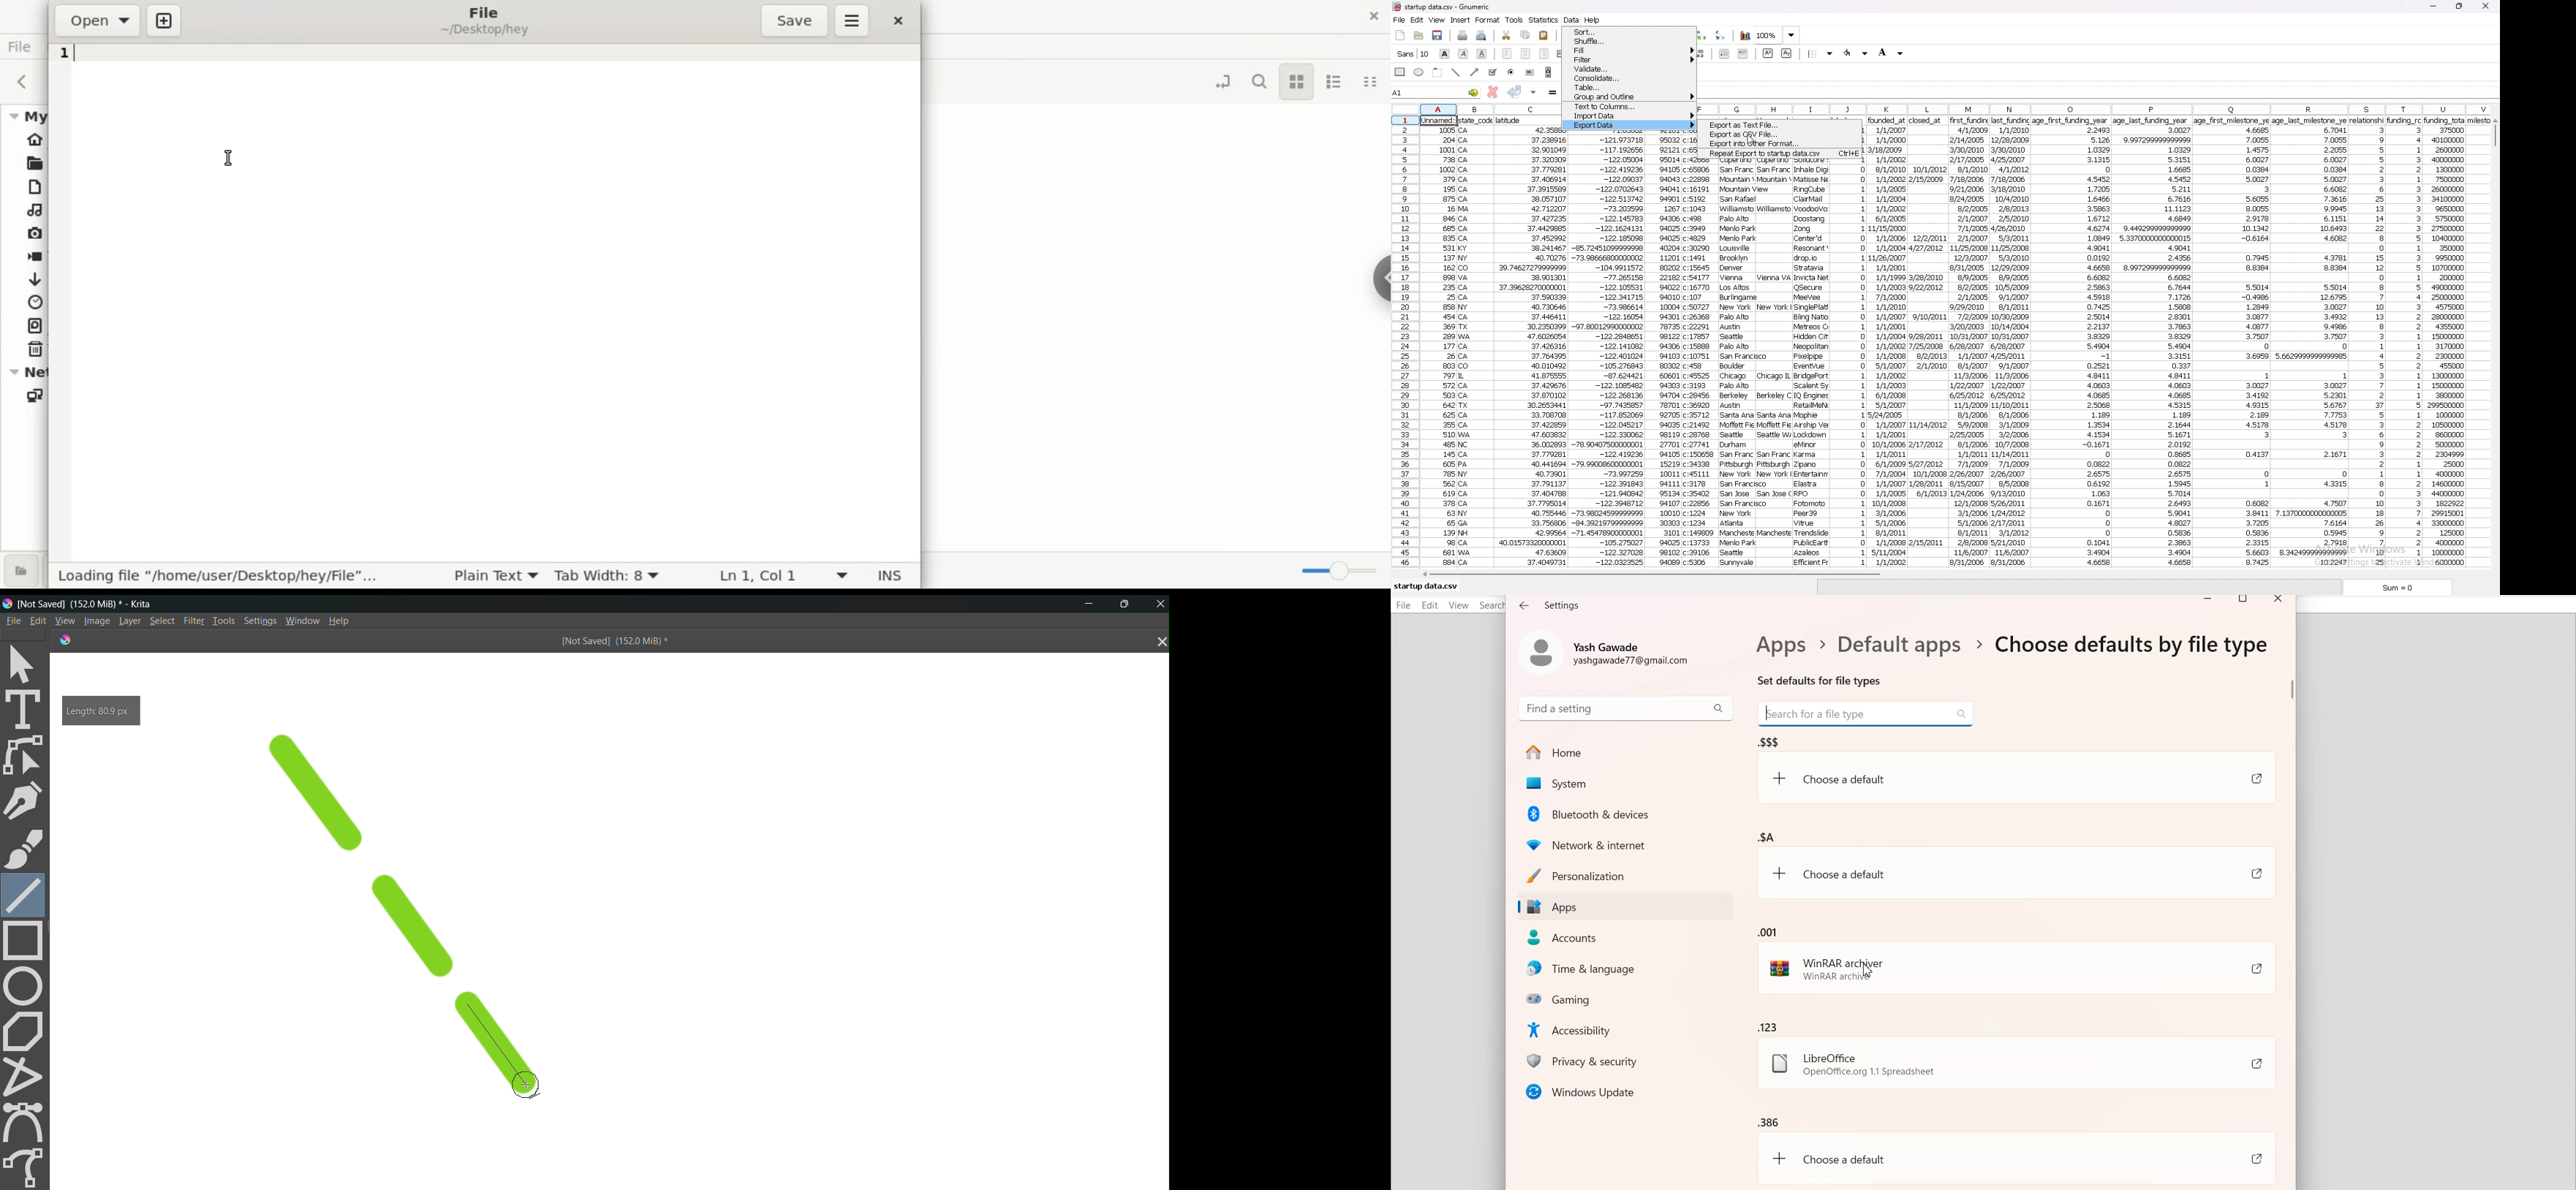 The width and height of the screenshot is (2576, 1204). I want to click on subscript, so click(1787, 53).